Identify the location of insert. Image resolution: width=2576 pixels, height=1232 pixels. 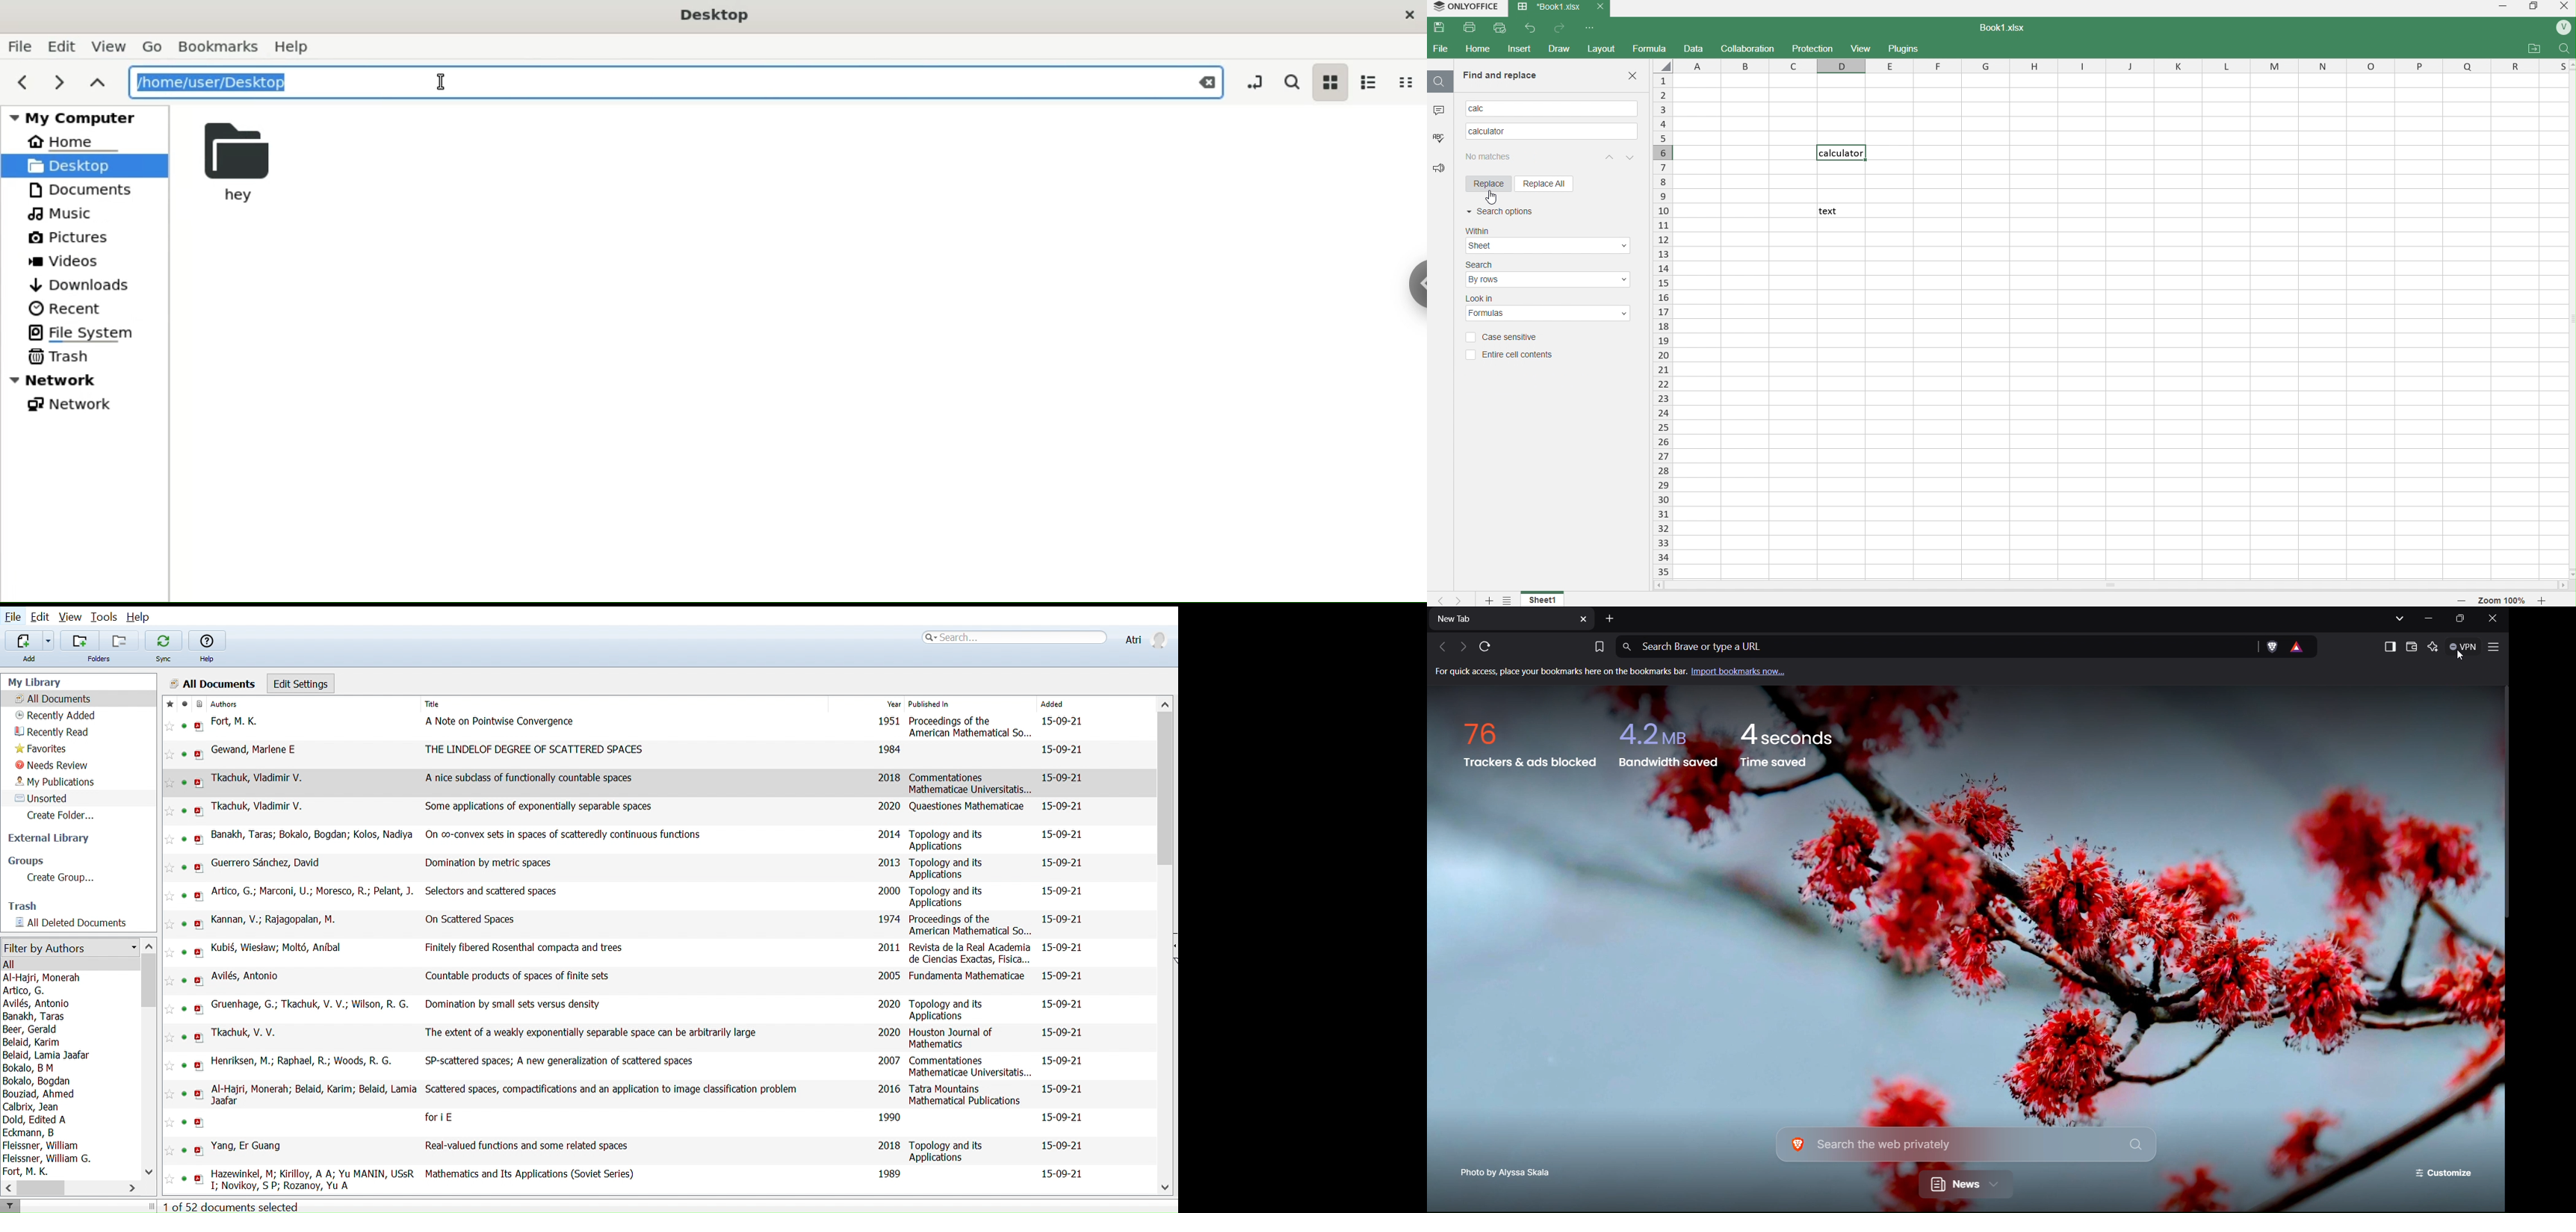
(1521, 49).